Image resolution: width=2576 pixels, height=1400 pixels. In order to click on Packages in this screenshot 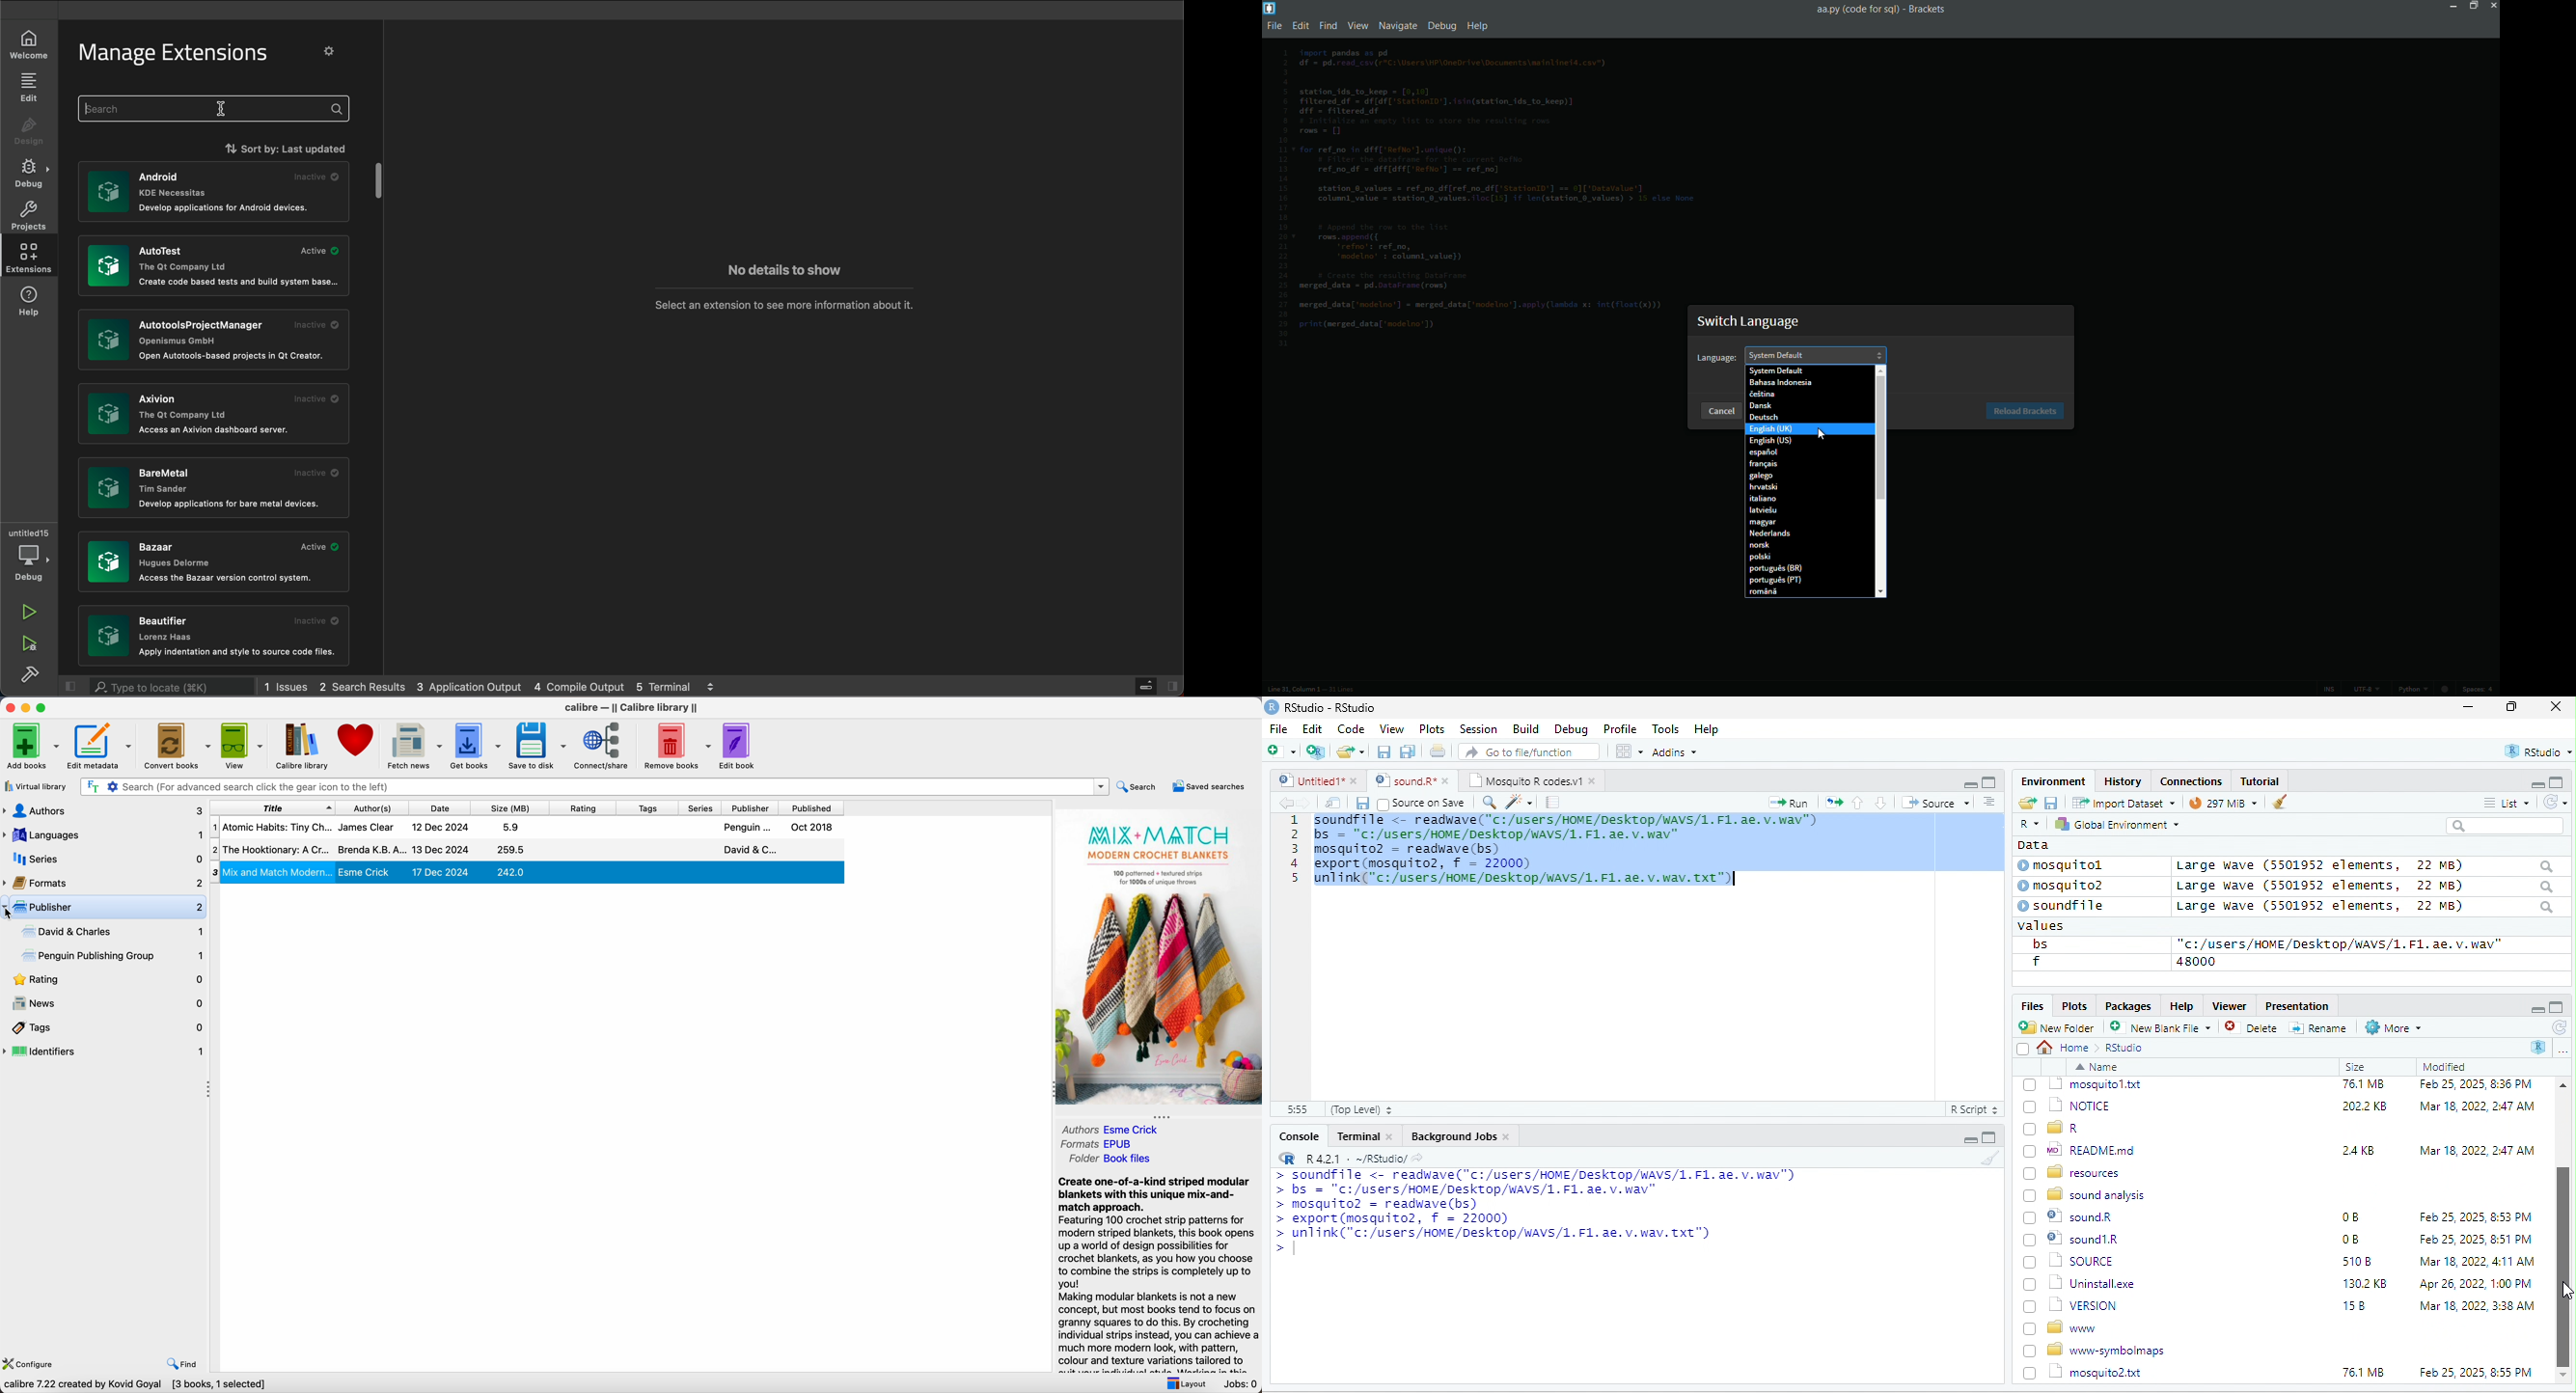, I will do `click(2131, 1005)`.